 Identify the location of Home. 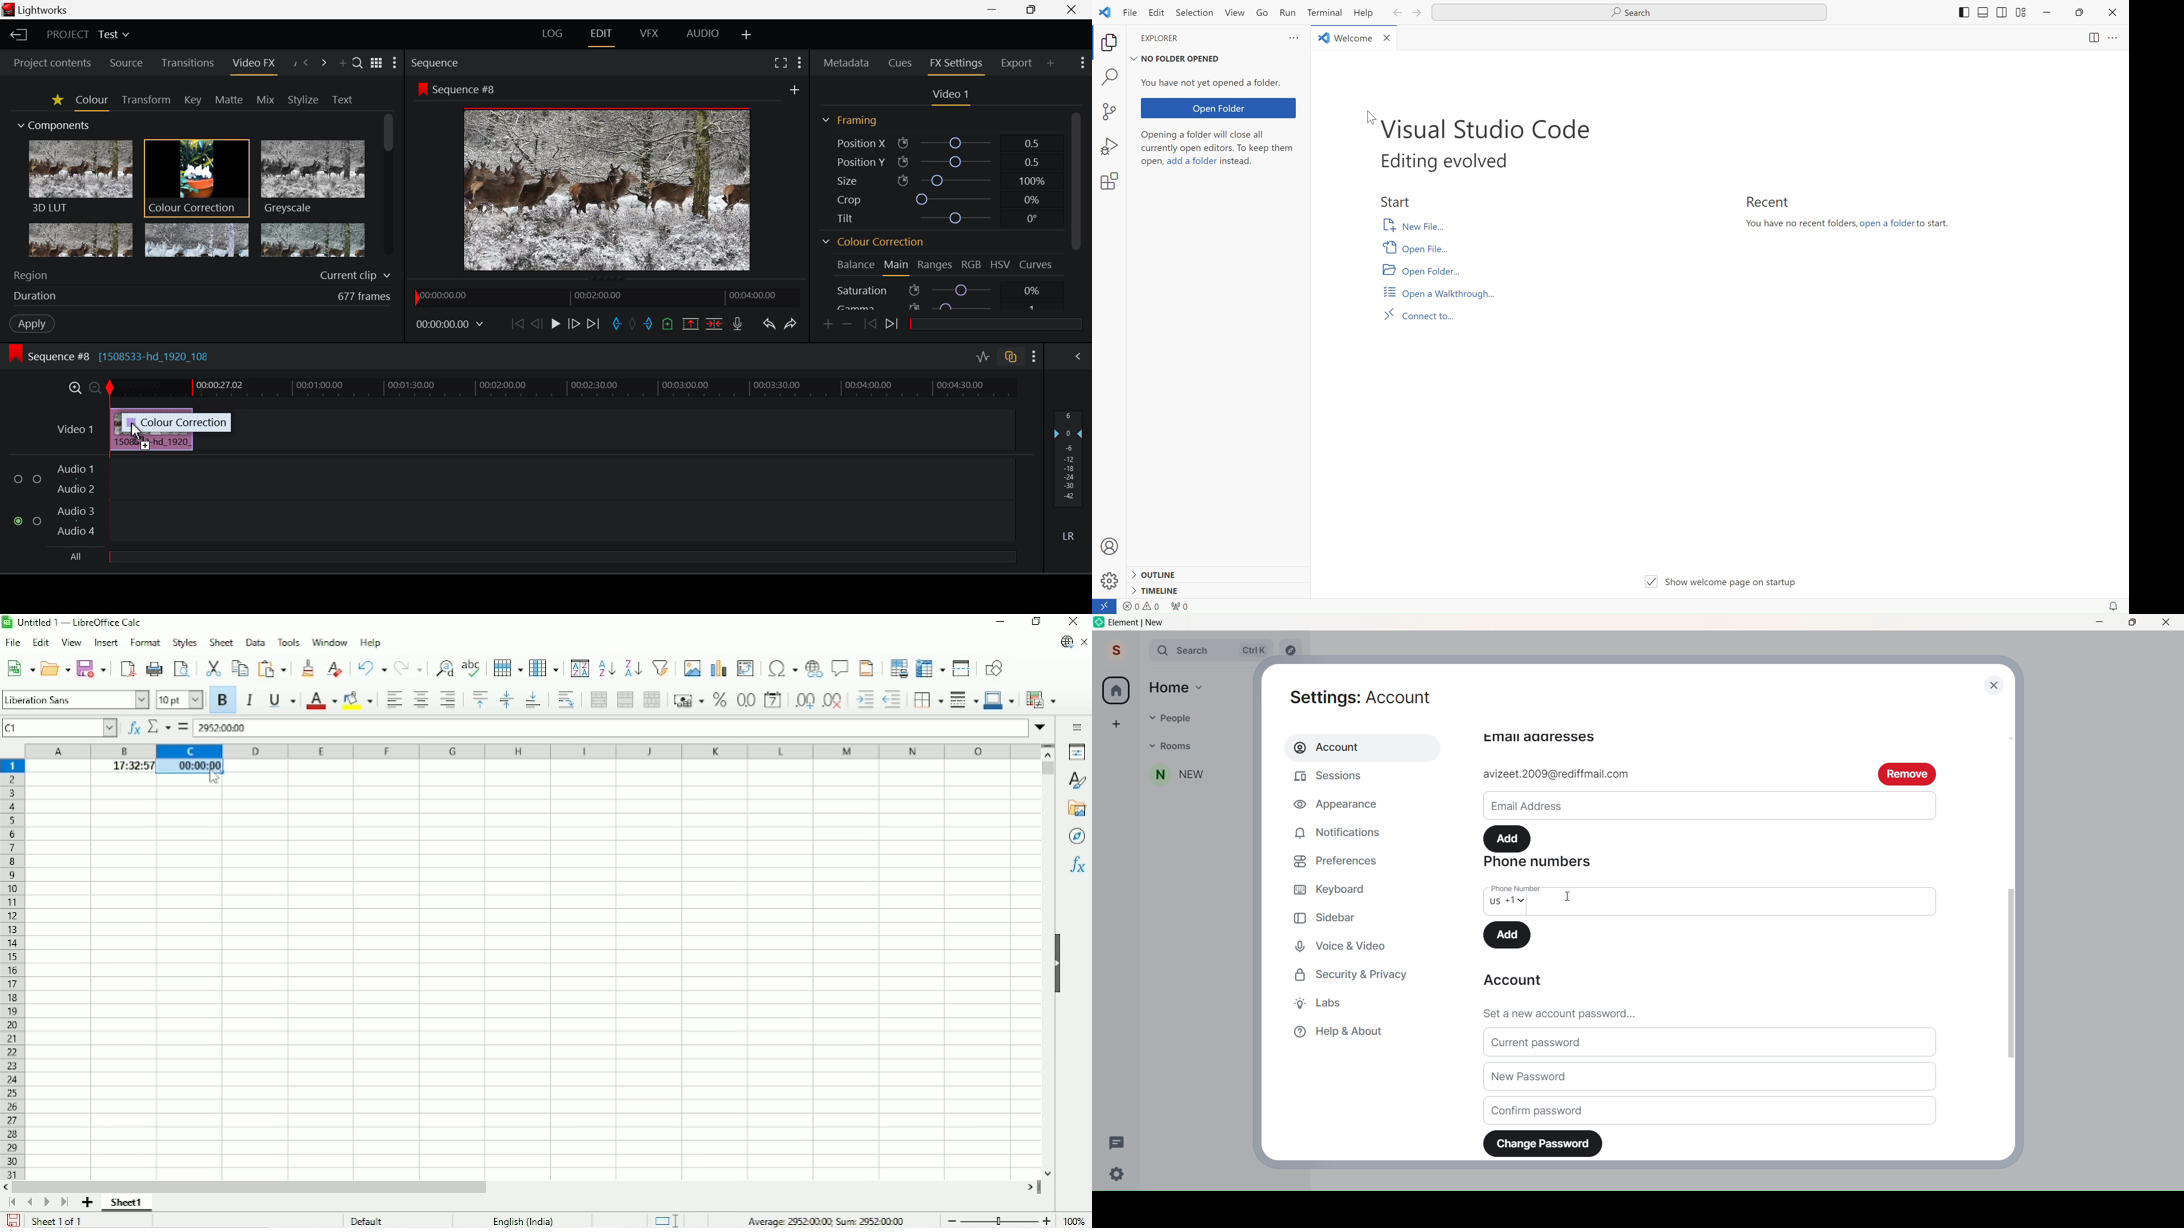
(1116, 691).